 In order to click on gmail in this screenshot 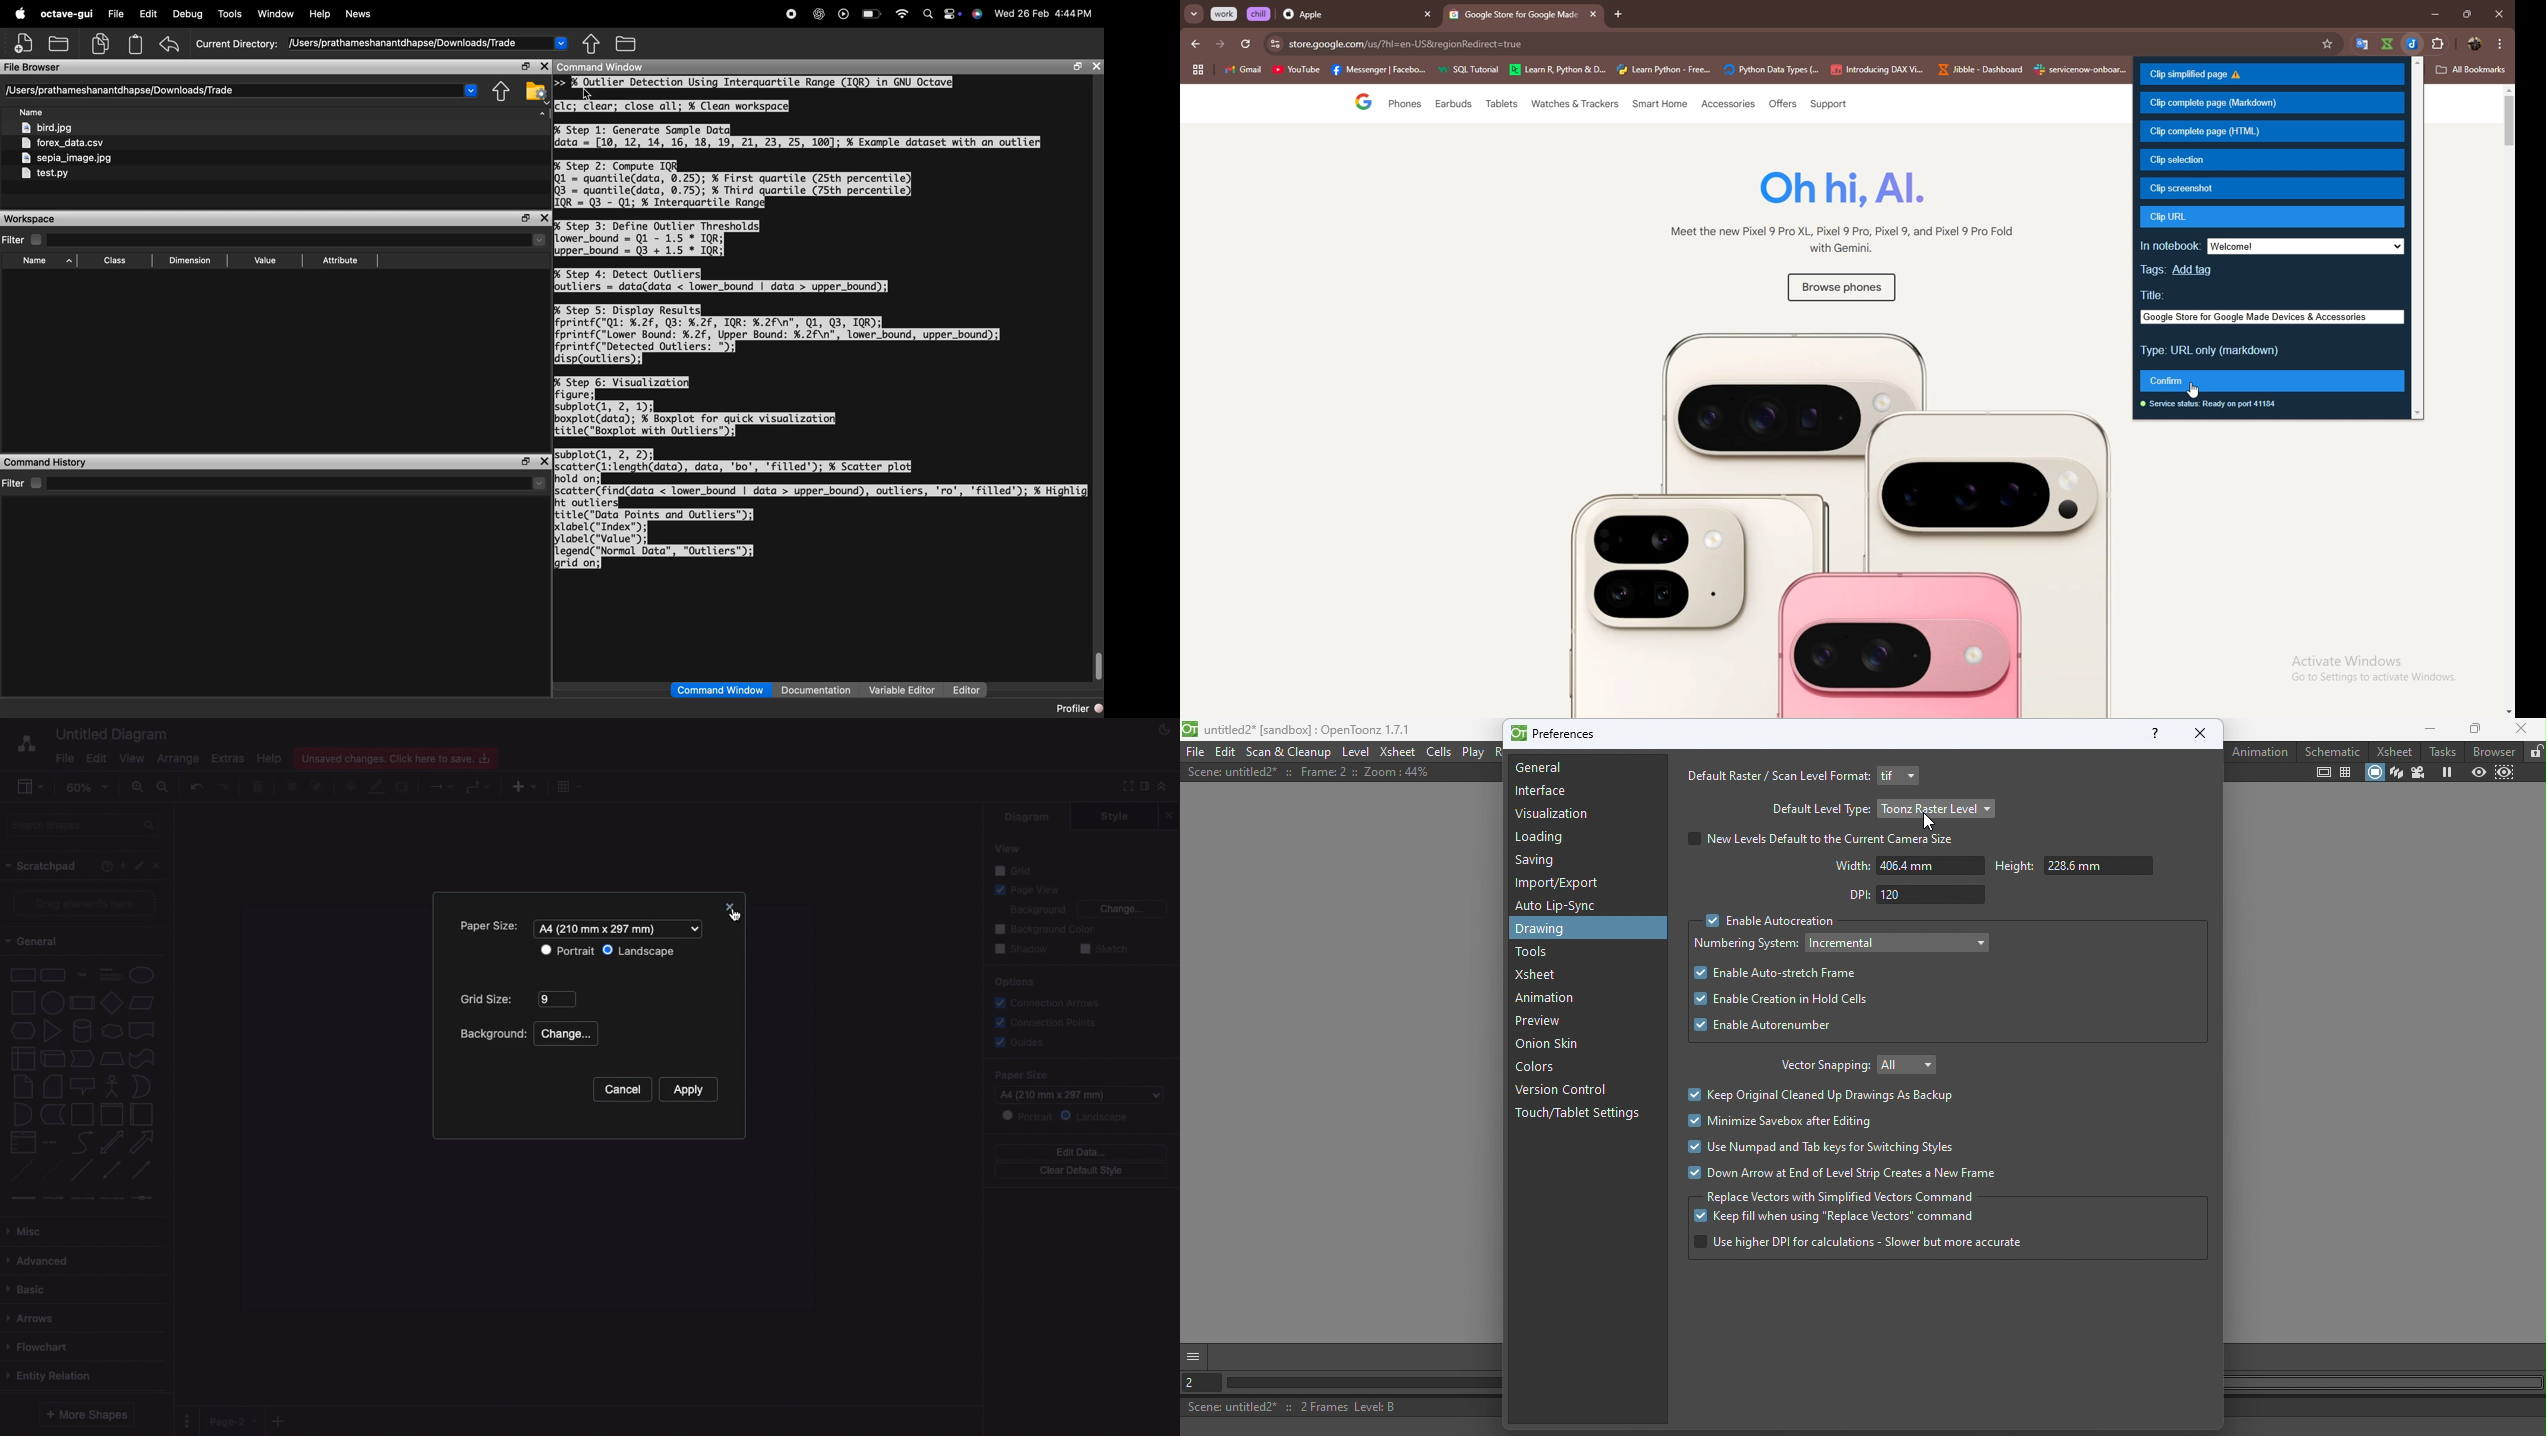, I will do `click(1243, 71)`.